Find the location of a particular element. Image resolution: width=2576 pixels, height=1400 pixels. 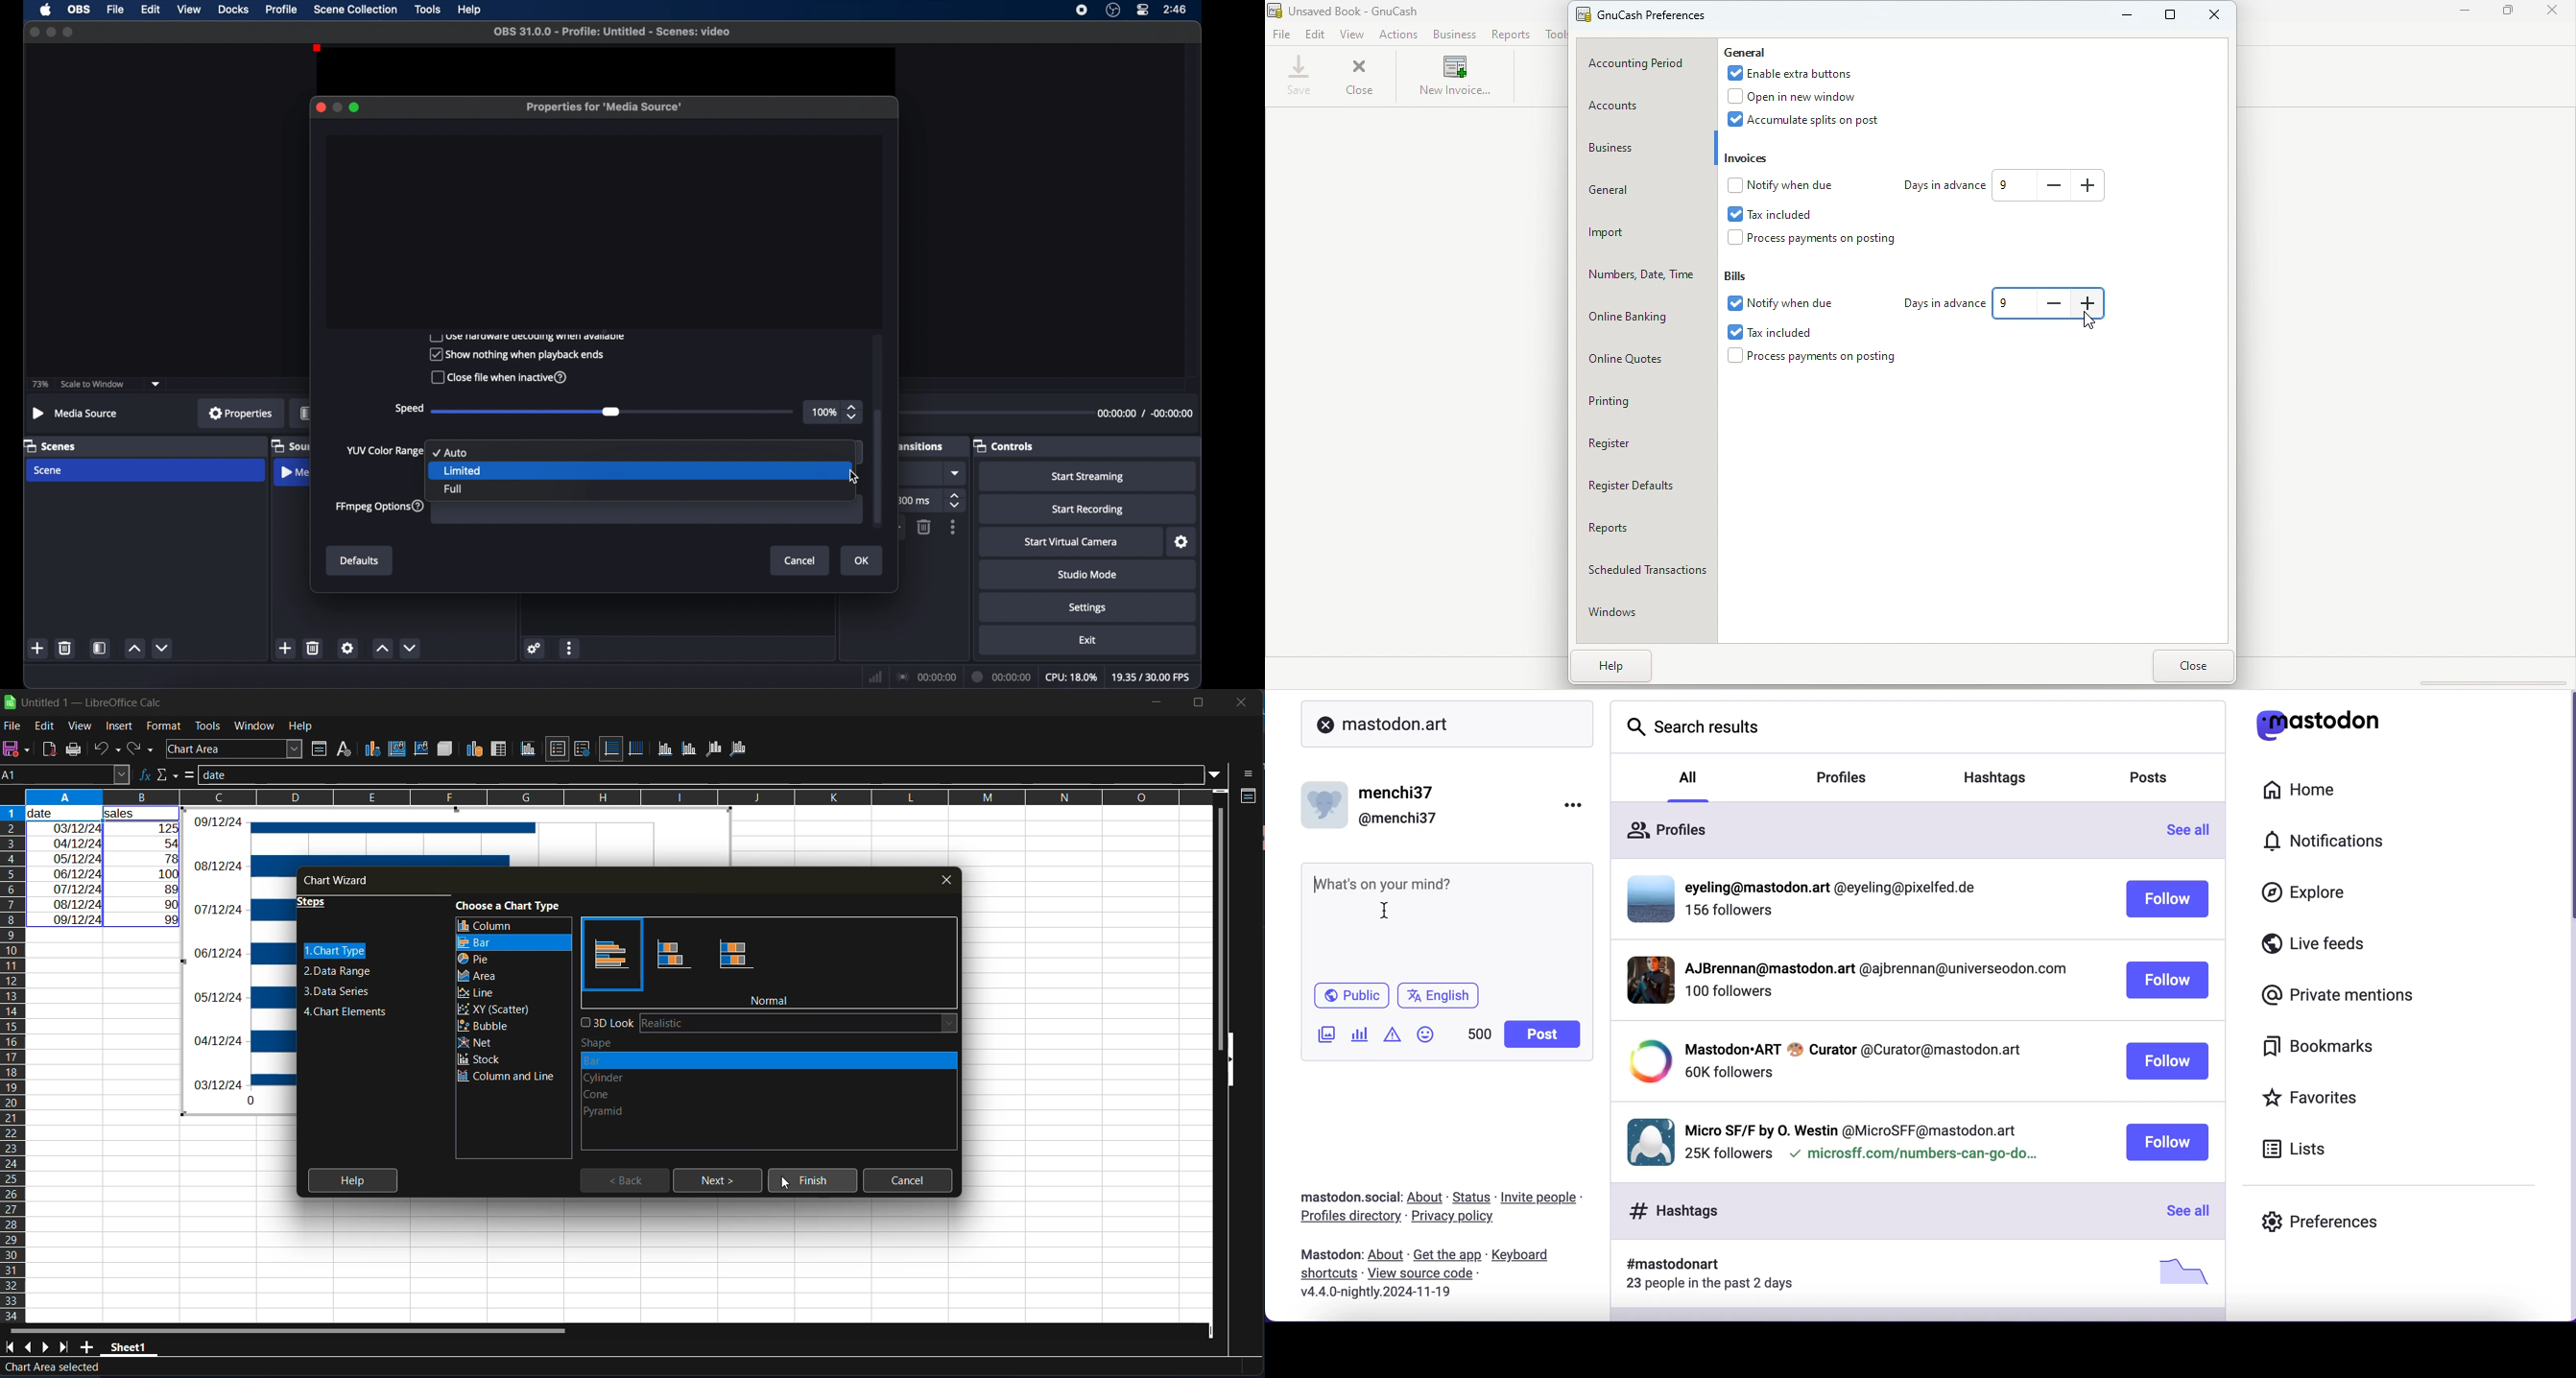

display picture is located at coordinates (1647, 897).